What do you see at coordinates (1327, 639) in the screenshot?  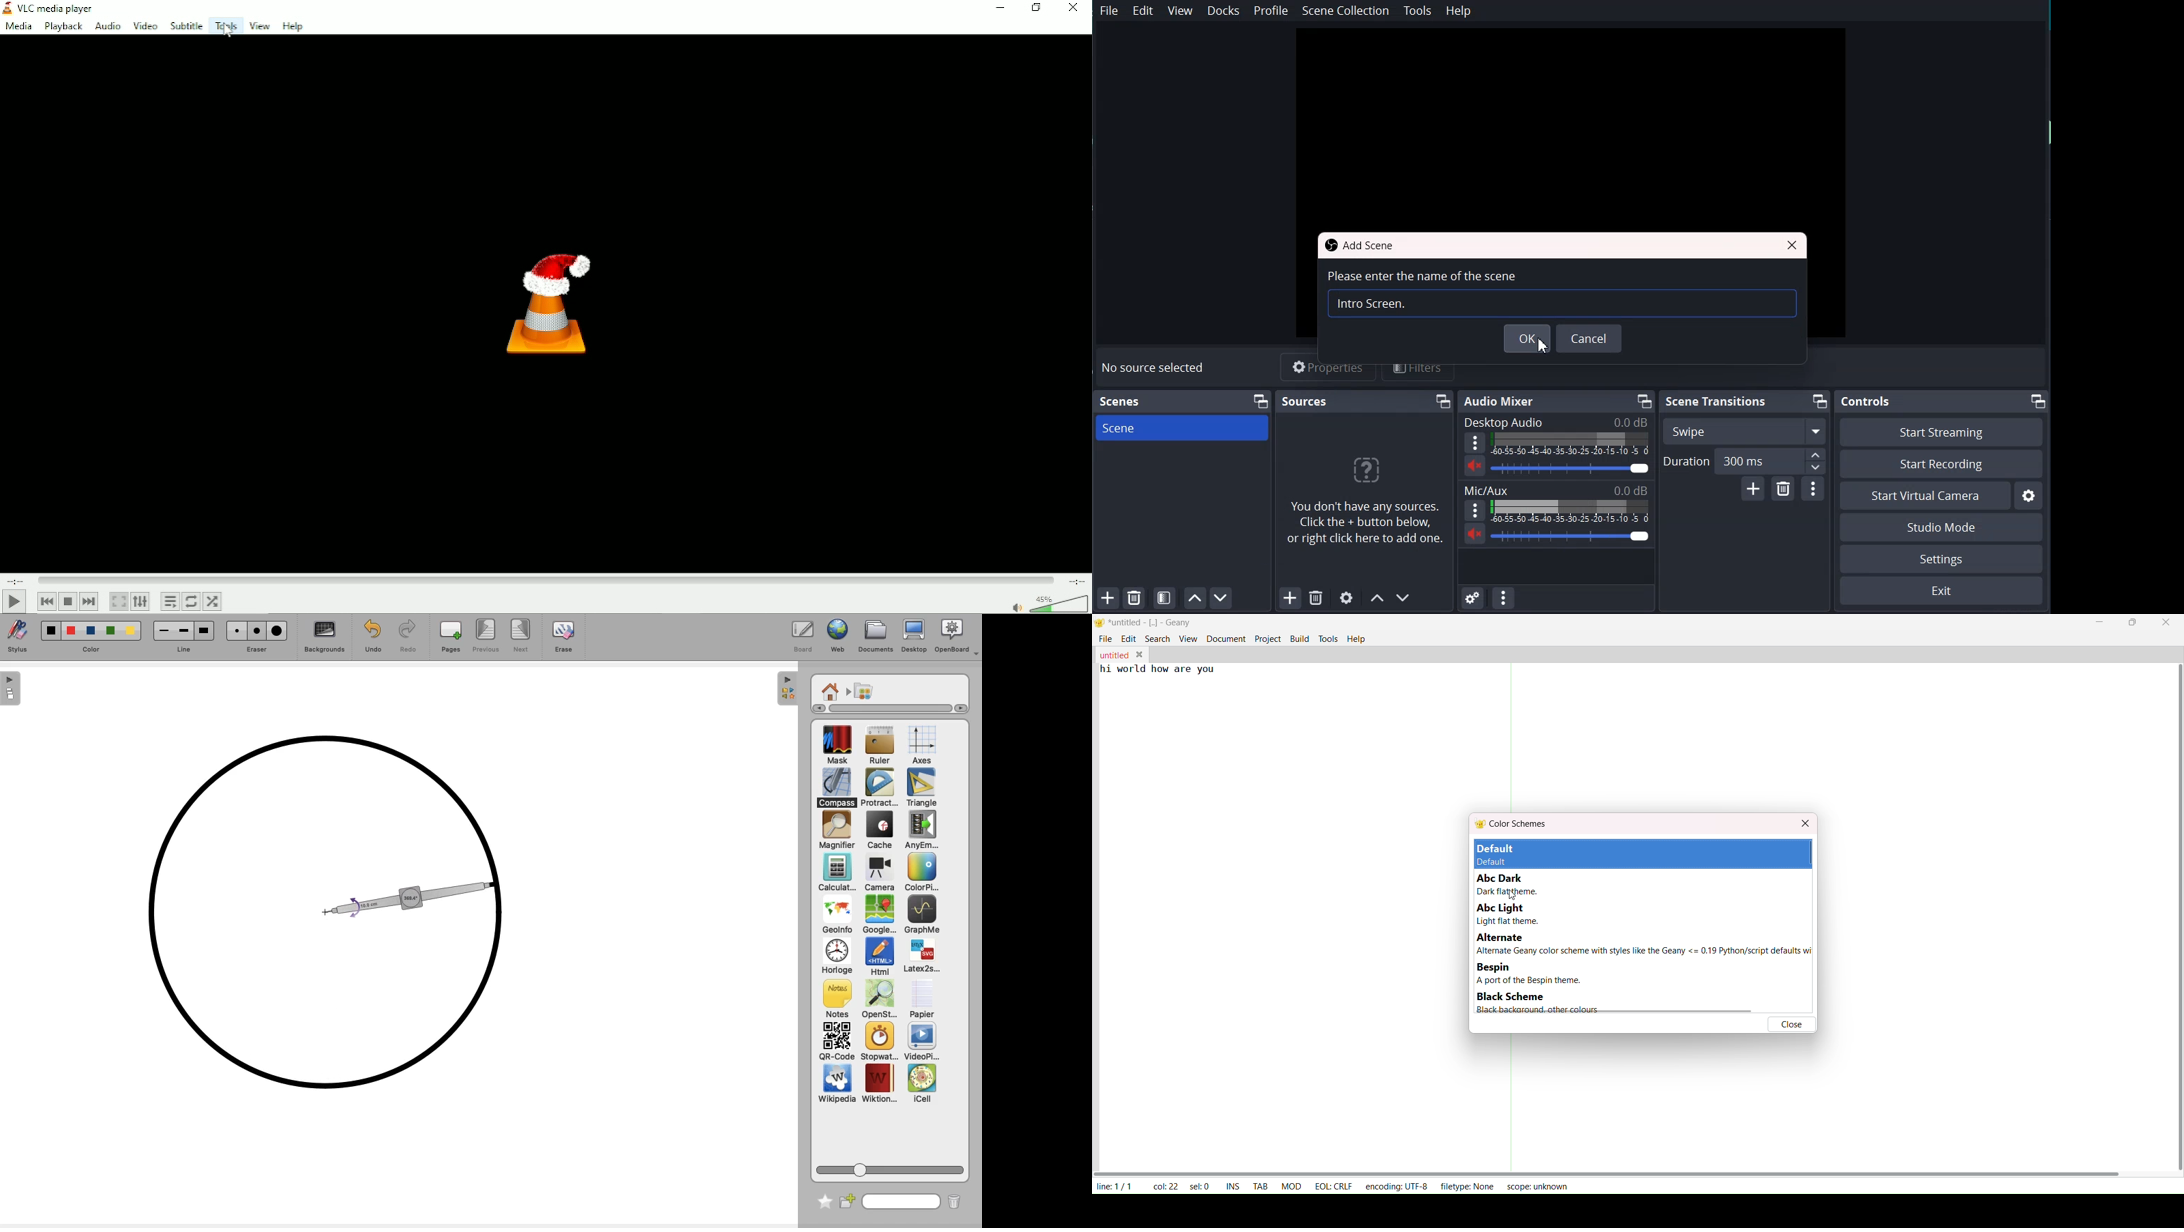 I see `tools` at bounding box center [1327, 639].